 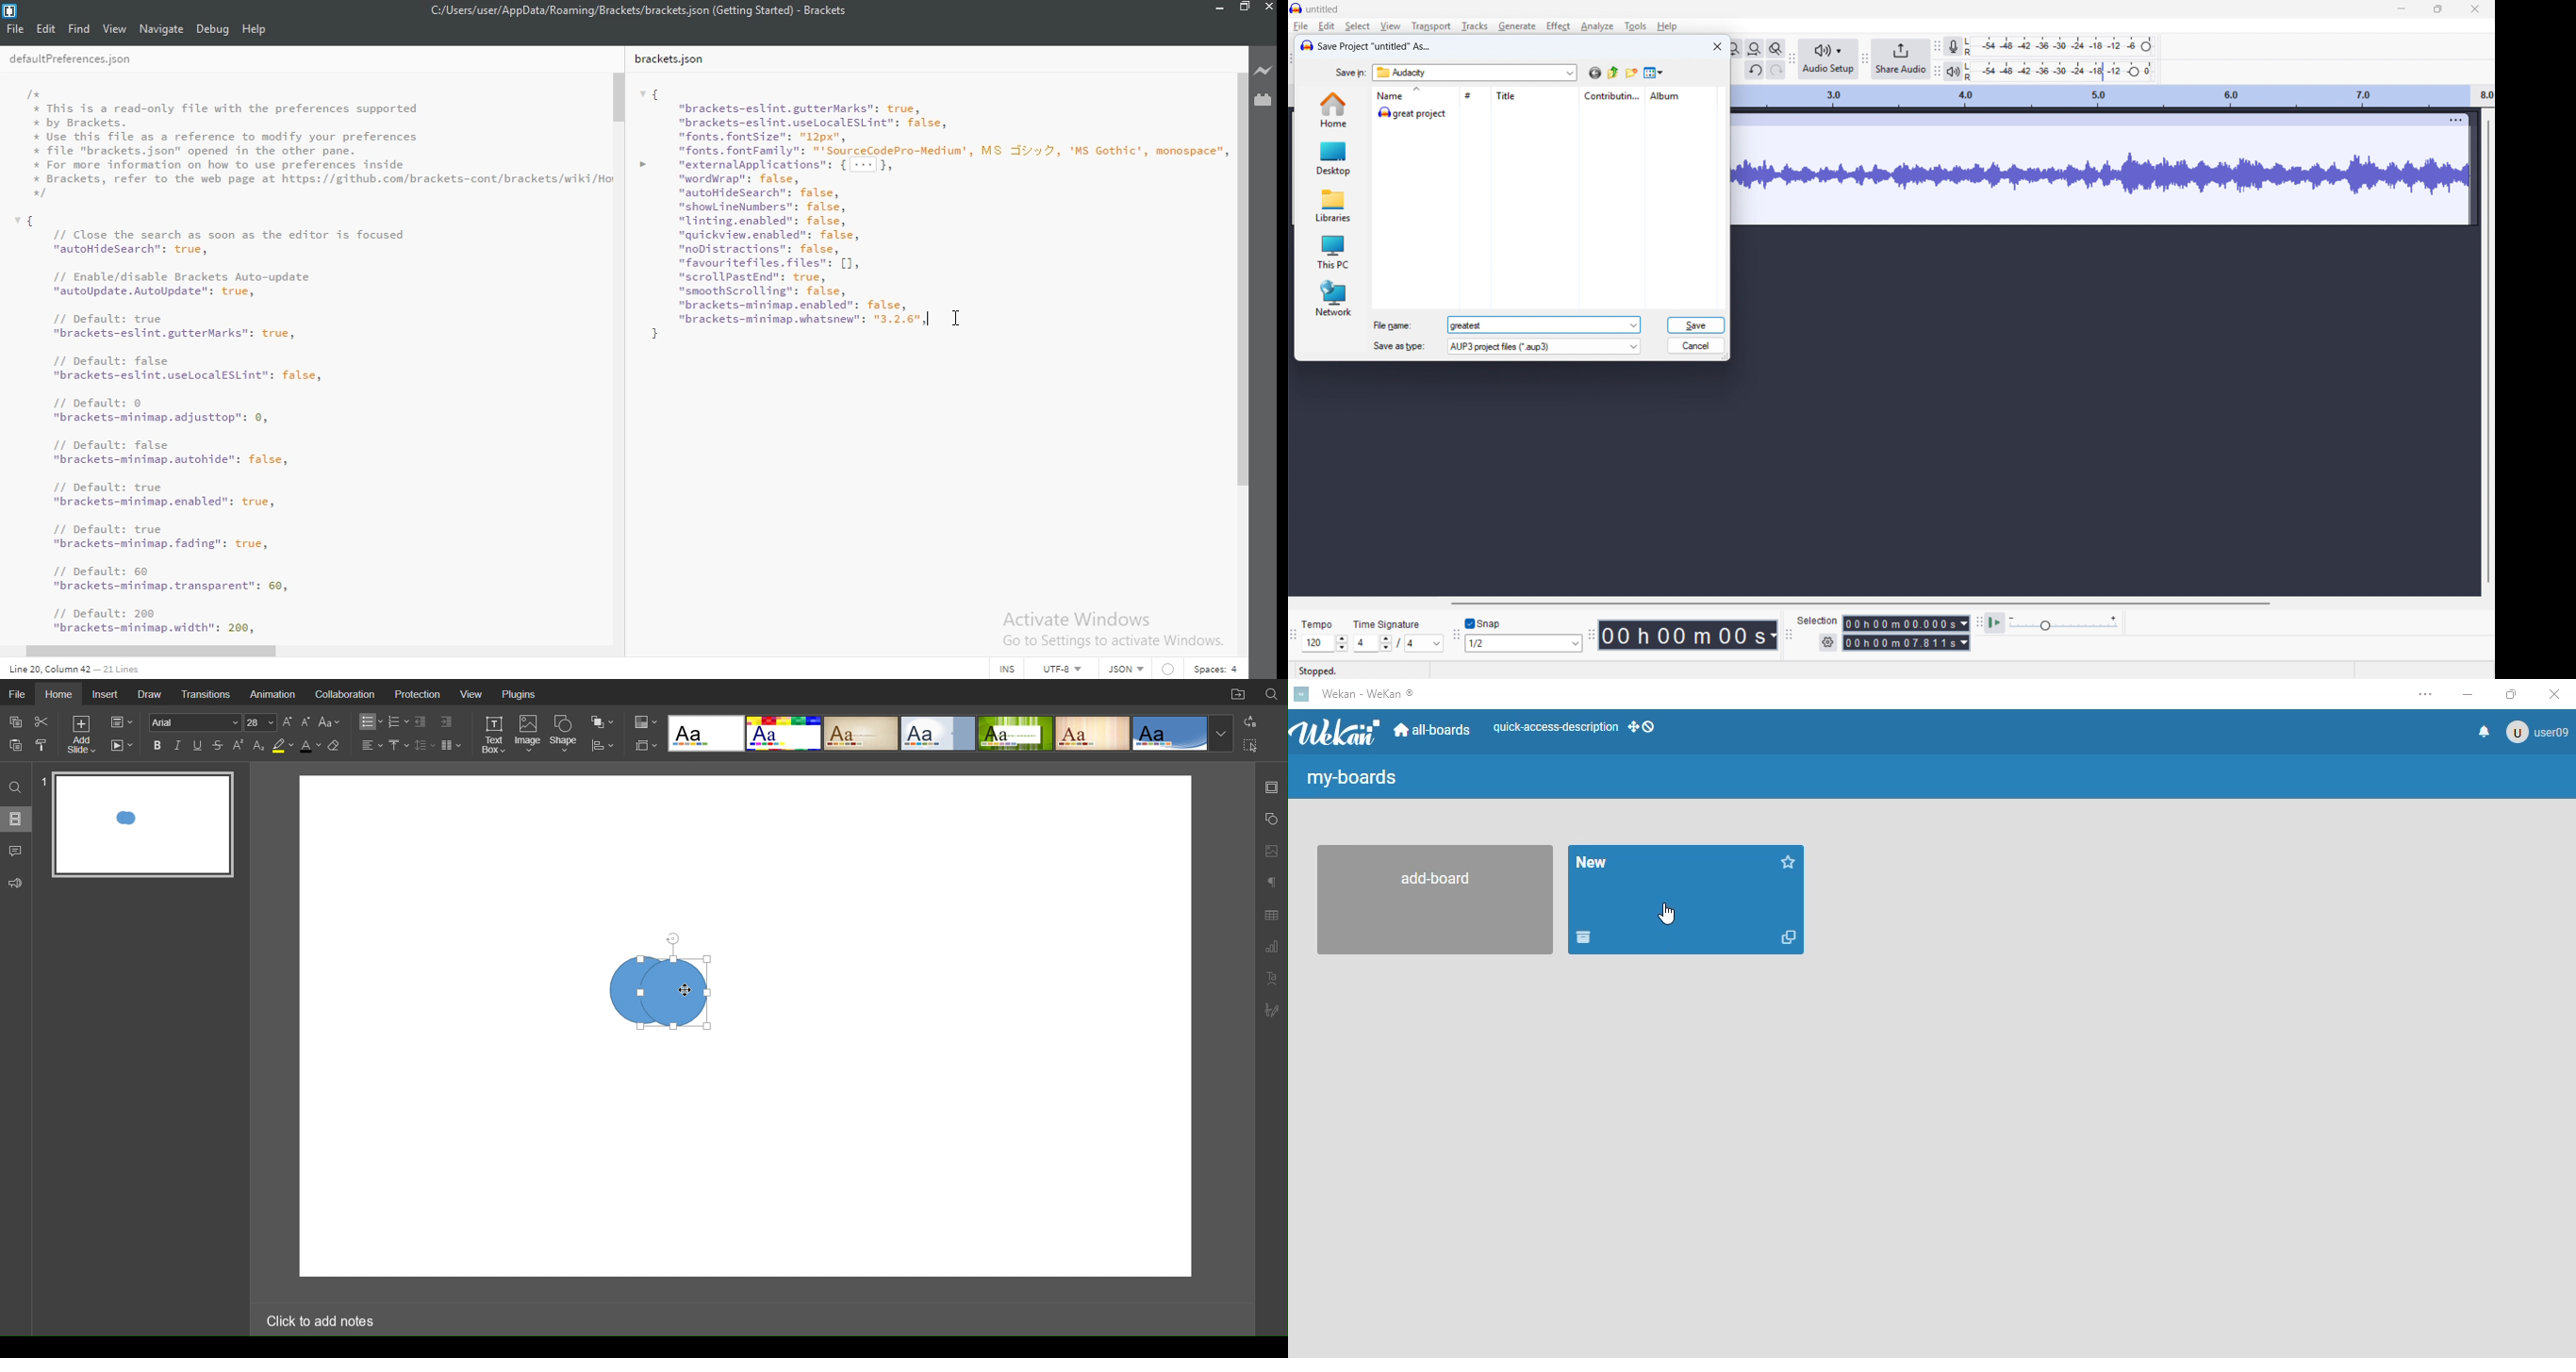 What do you see at coordinates (1393, 326) in the screenshot?
I see `file name` at bounding box center [1393, 326].